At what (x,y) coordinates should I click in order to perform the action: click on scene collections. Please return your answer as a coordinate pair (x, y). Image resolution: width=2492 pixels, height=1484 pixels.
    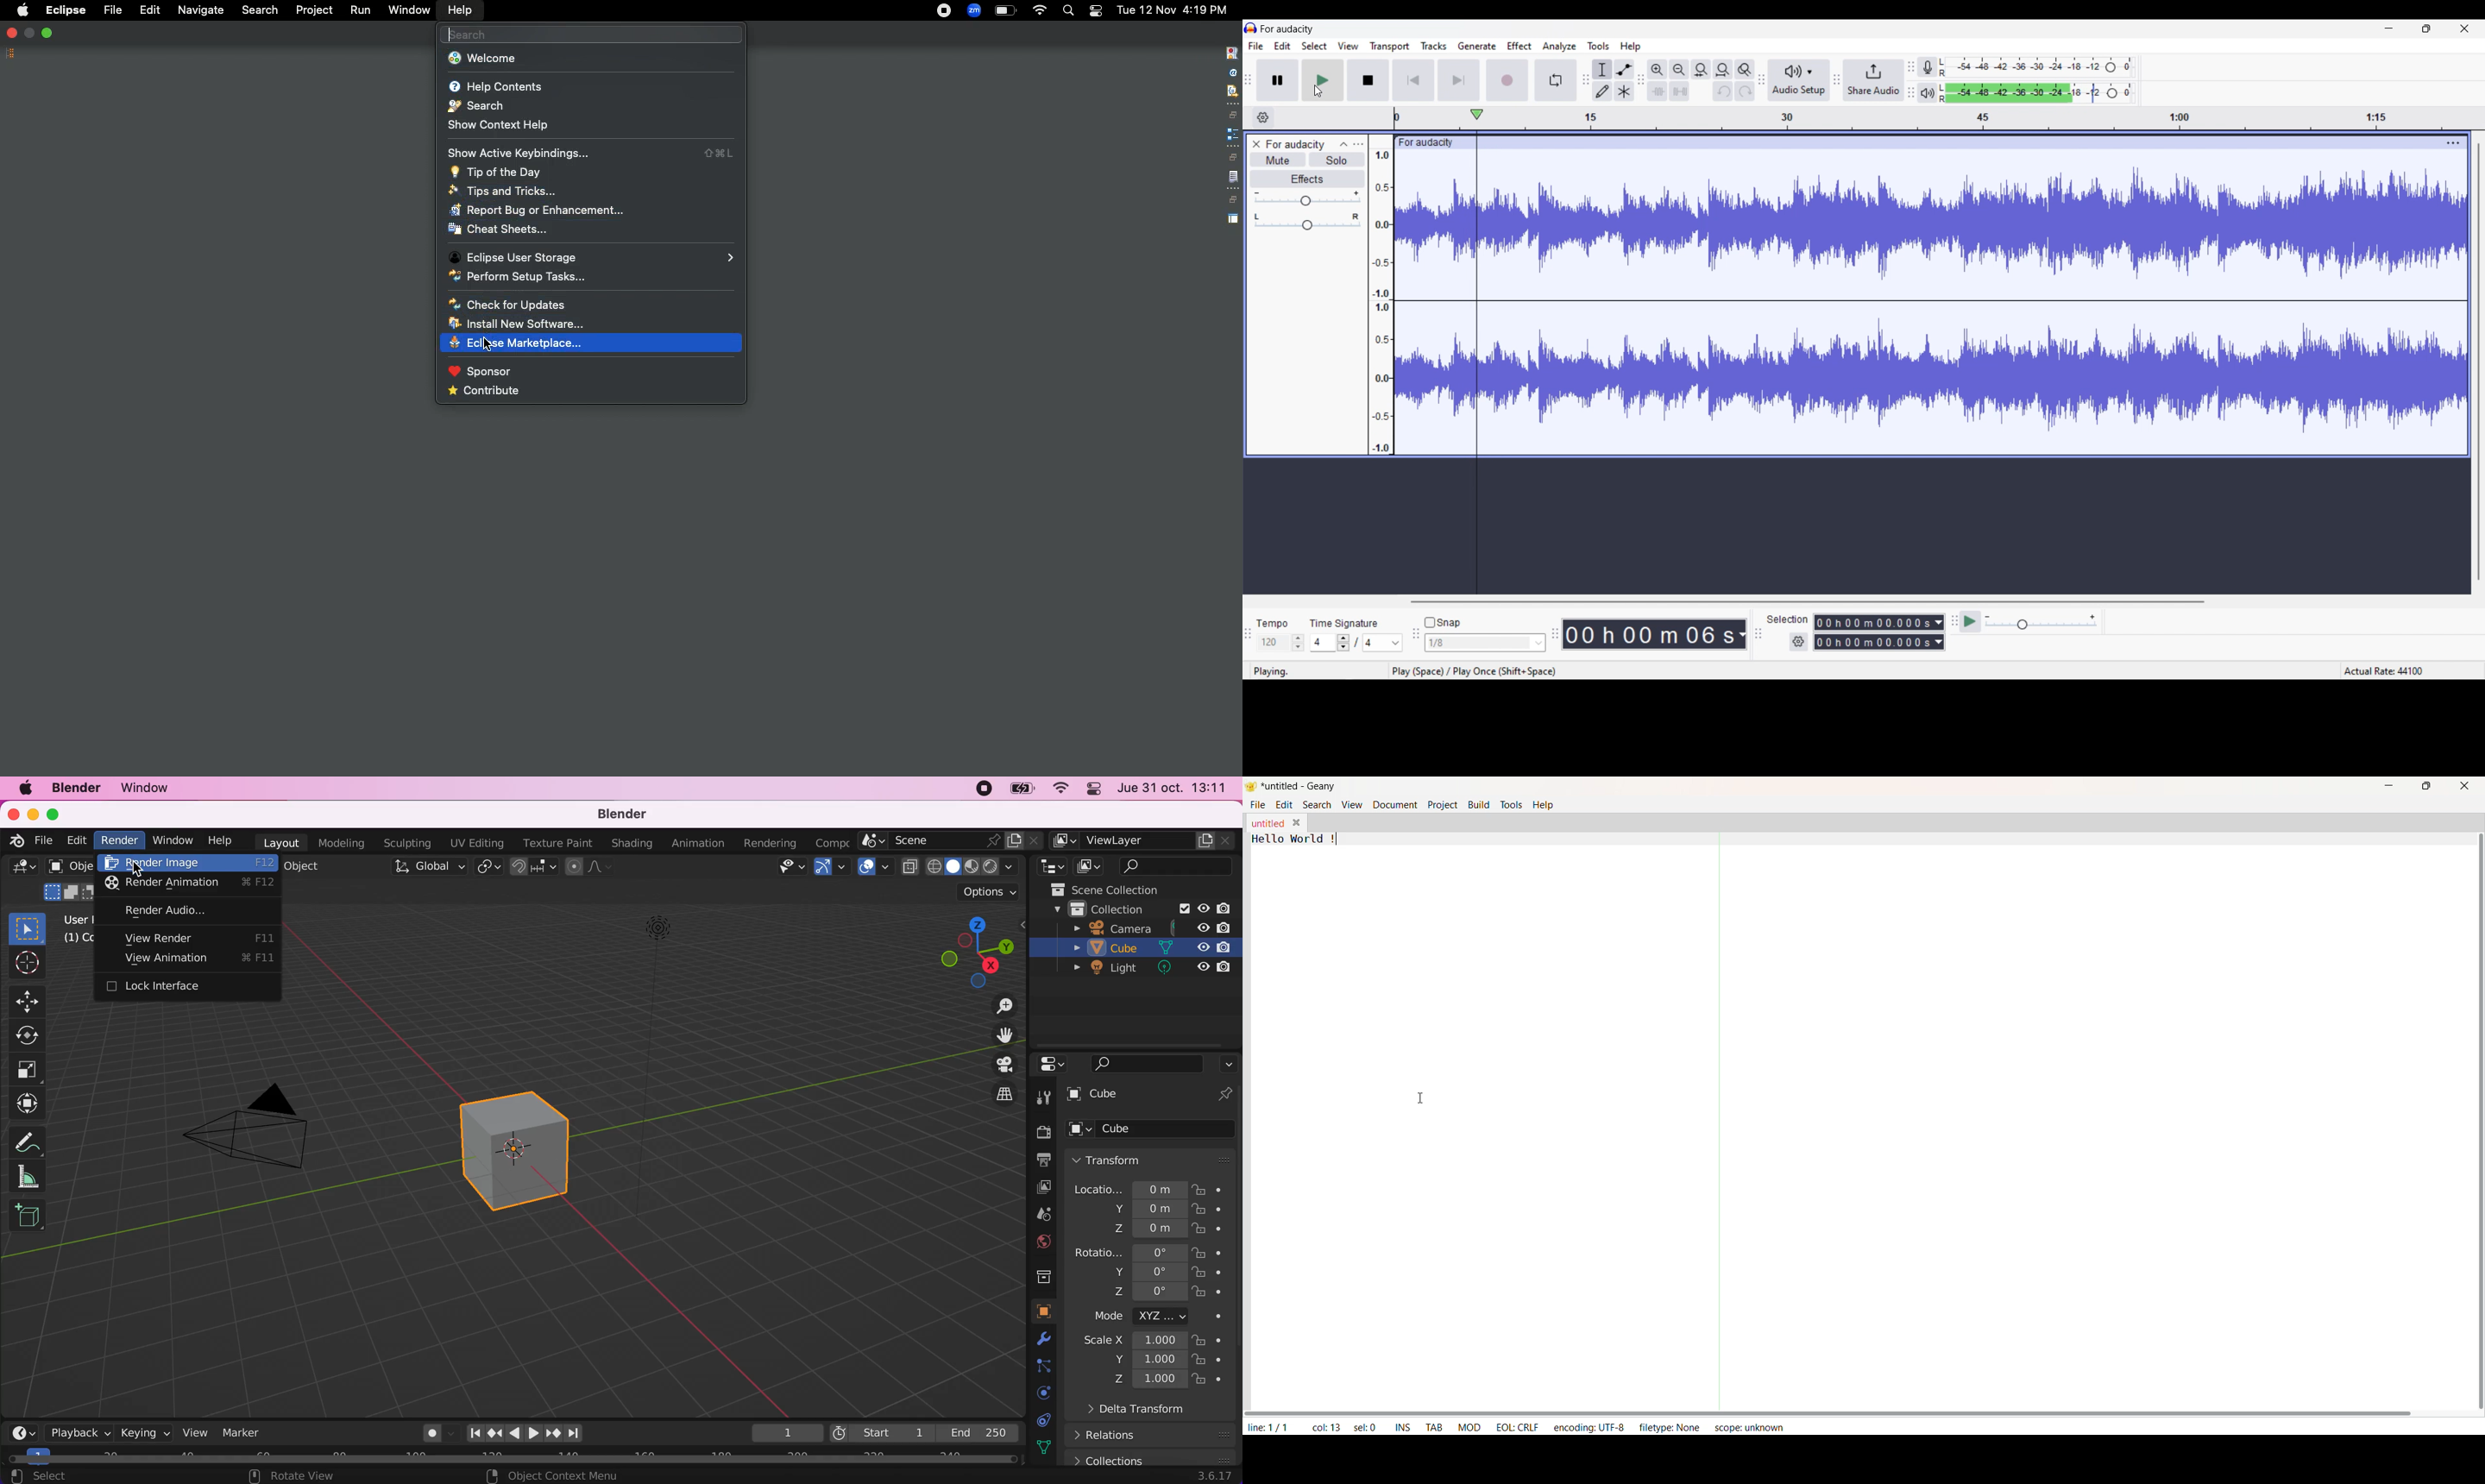
    Looking at the image, I should click on (1123, 888).